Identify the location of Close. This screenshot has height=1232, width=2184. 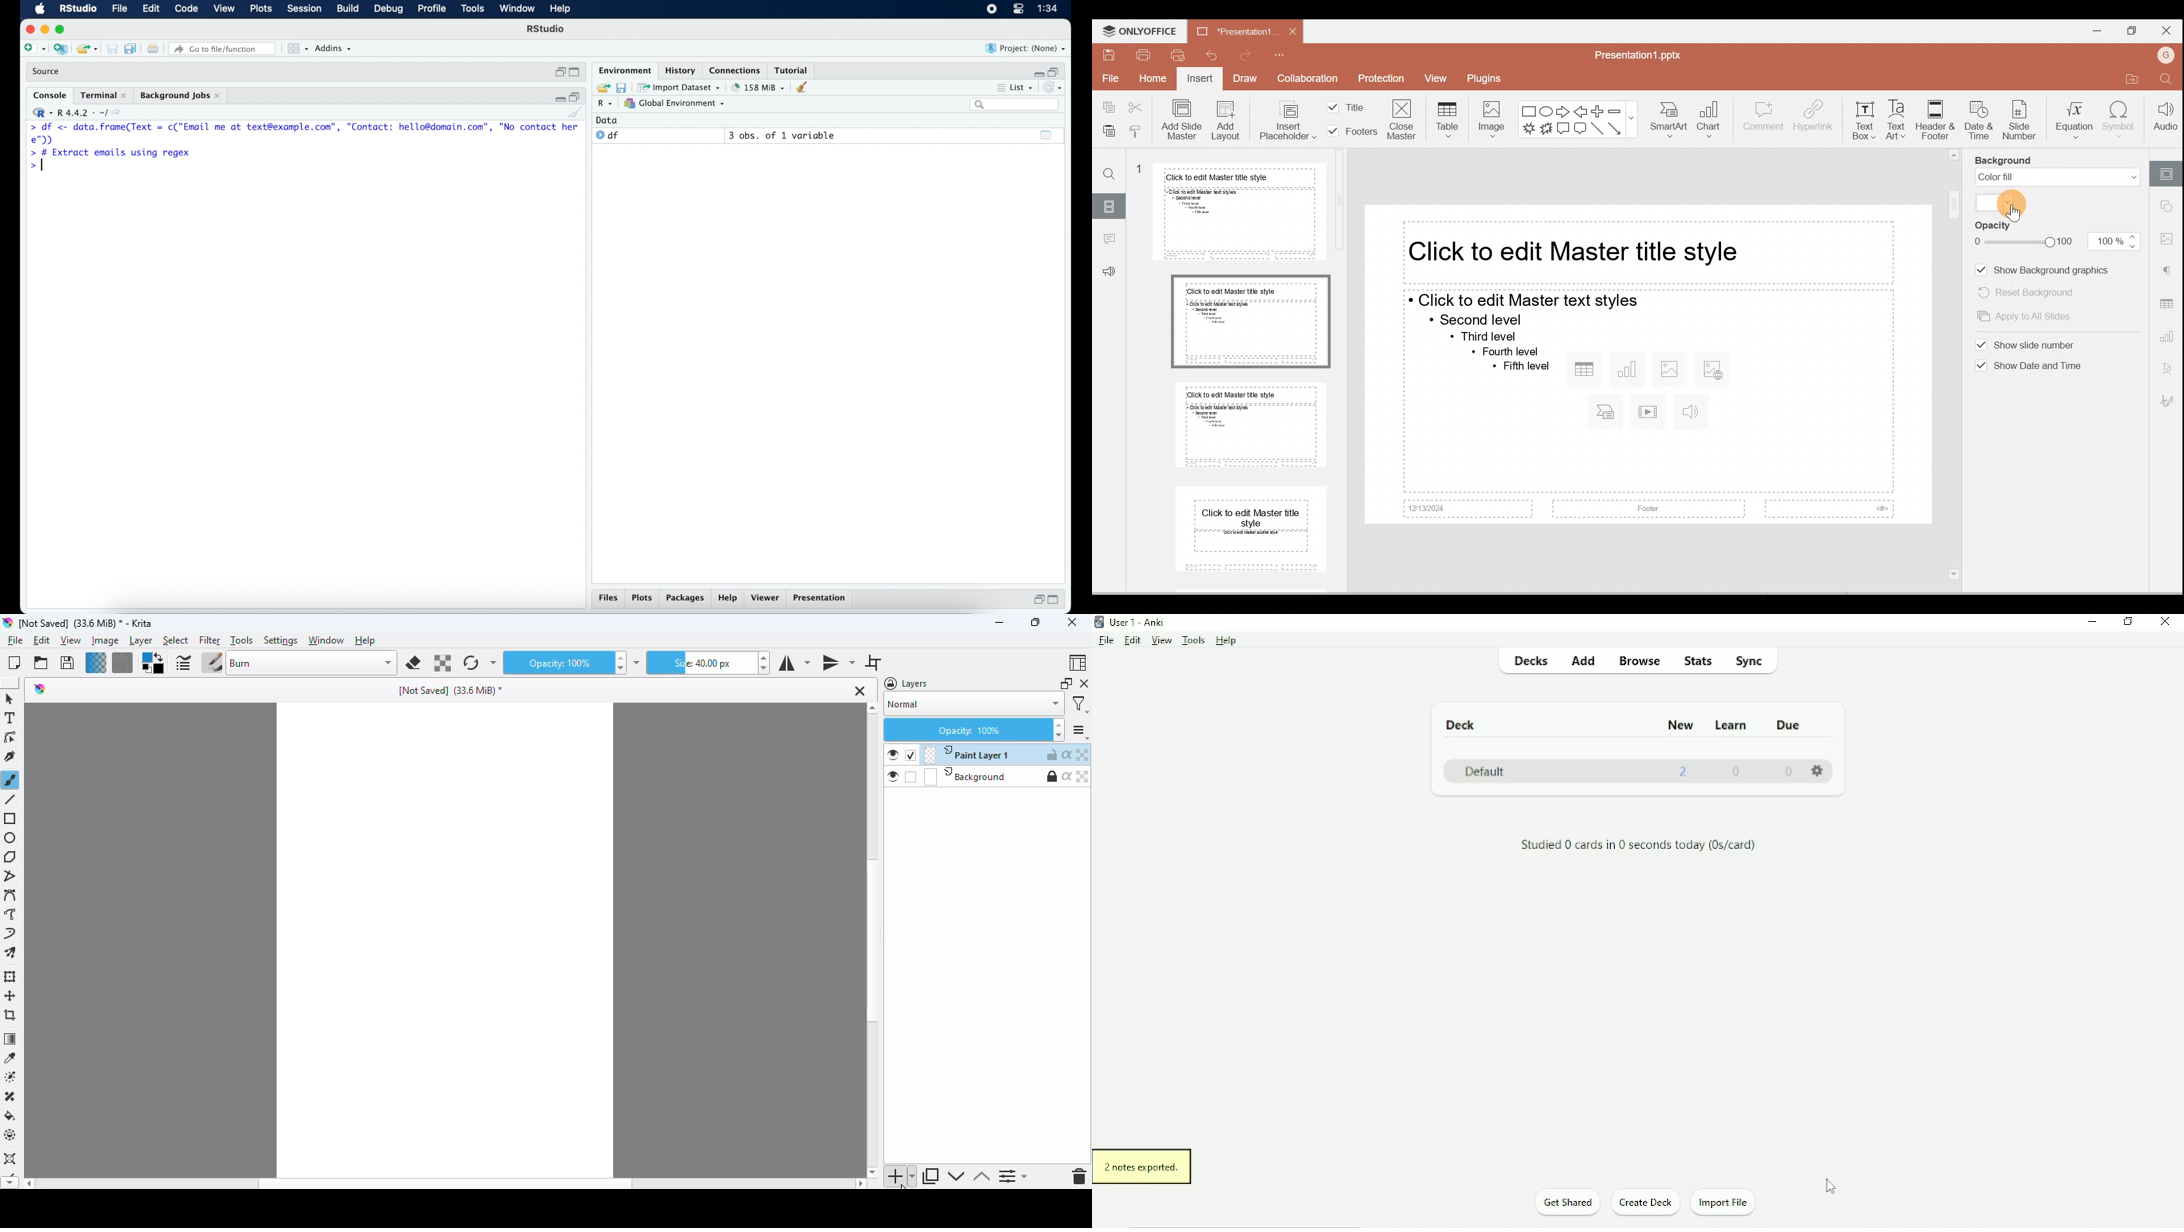
(2164, 623).